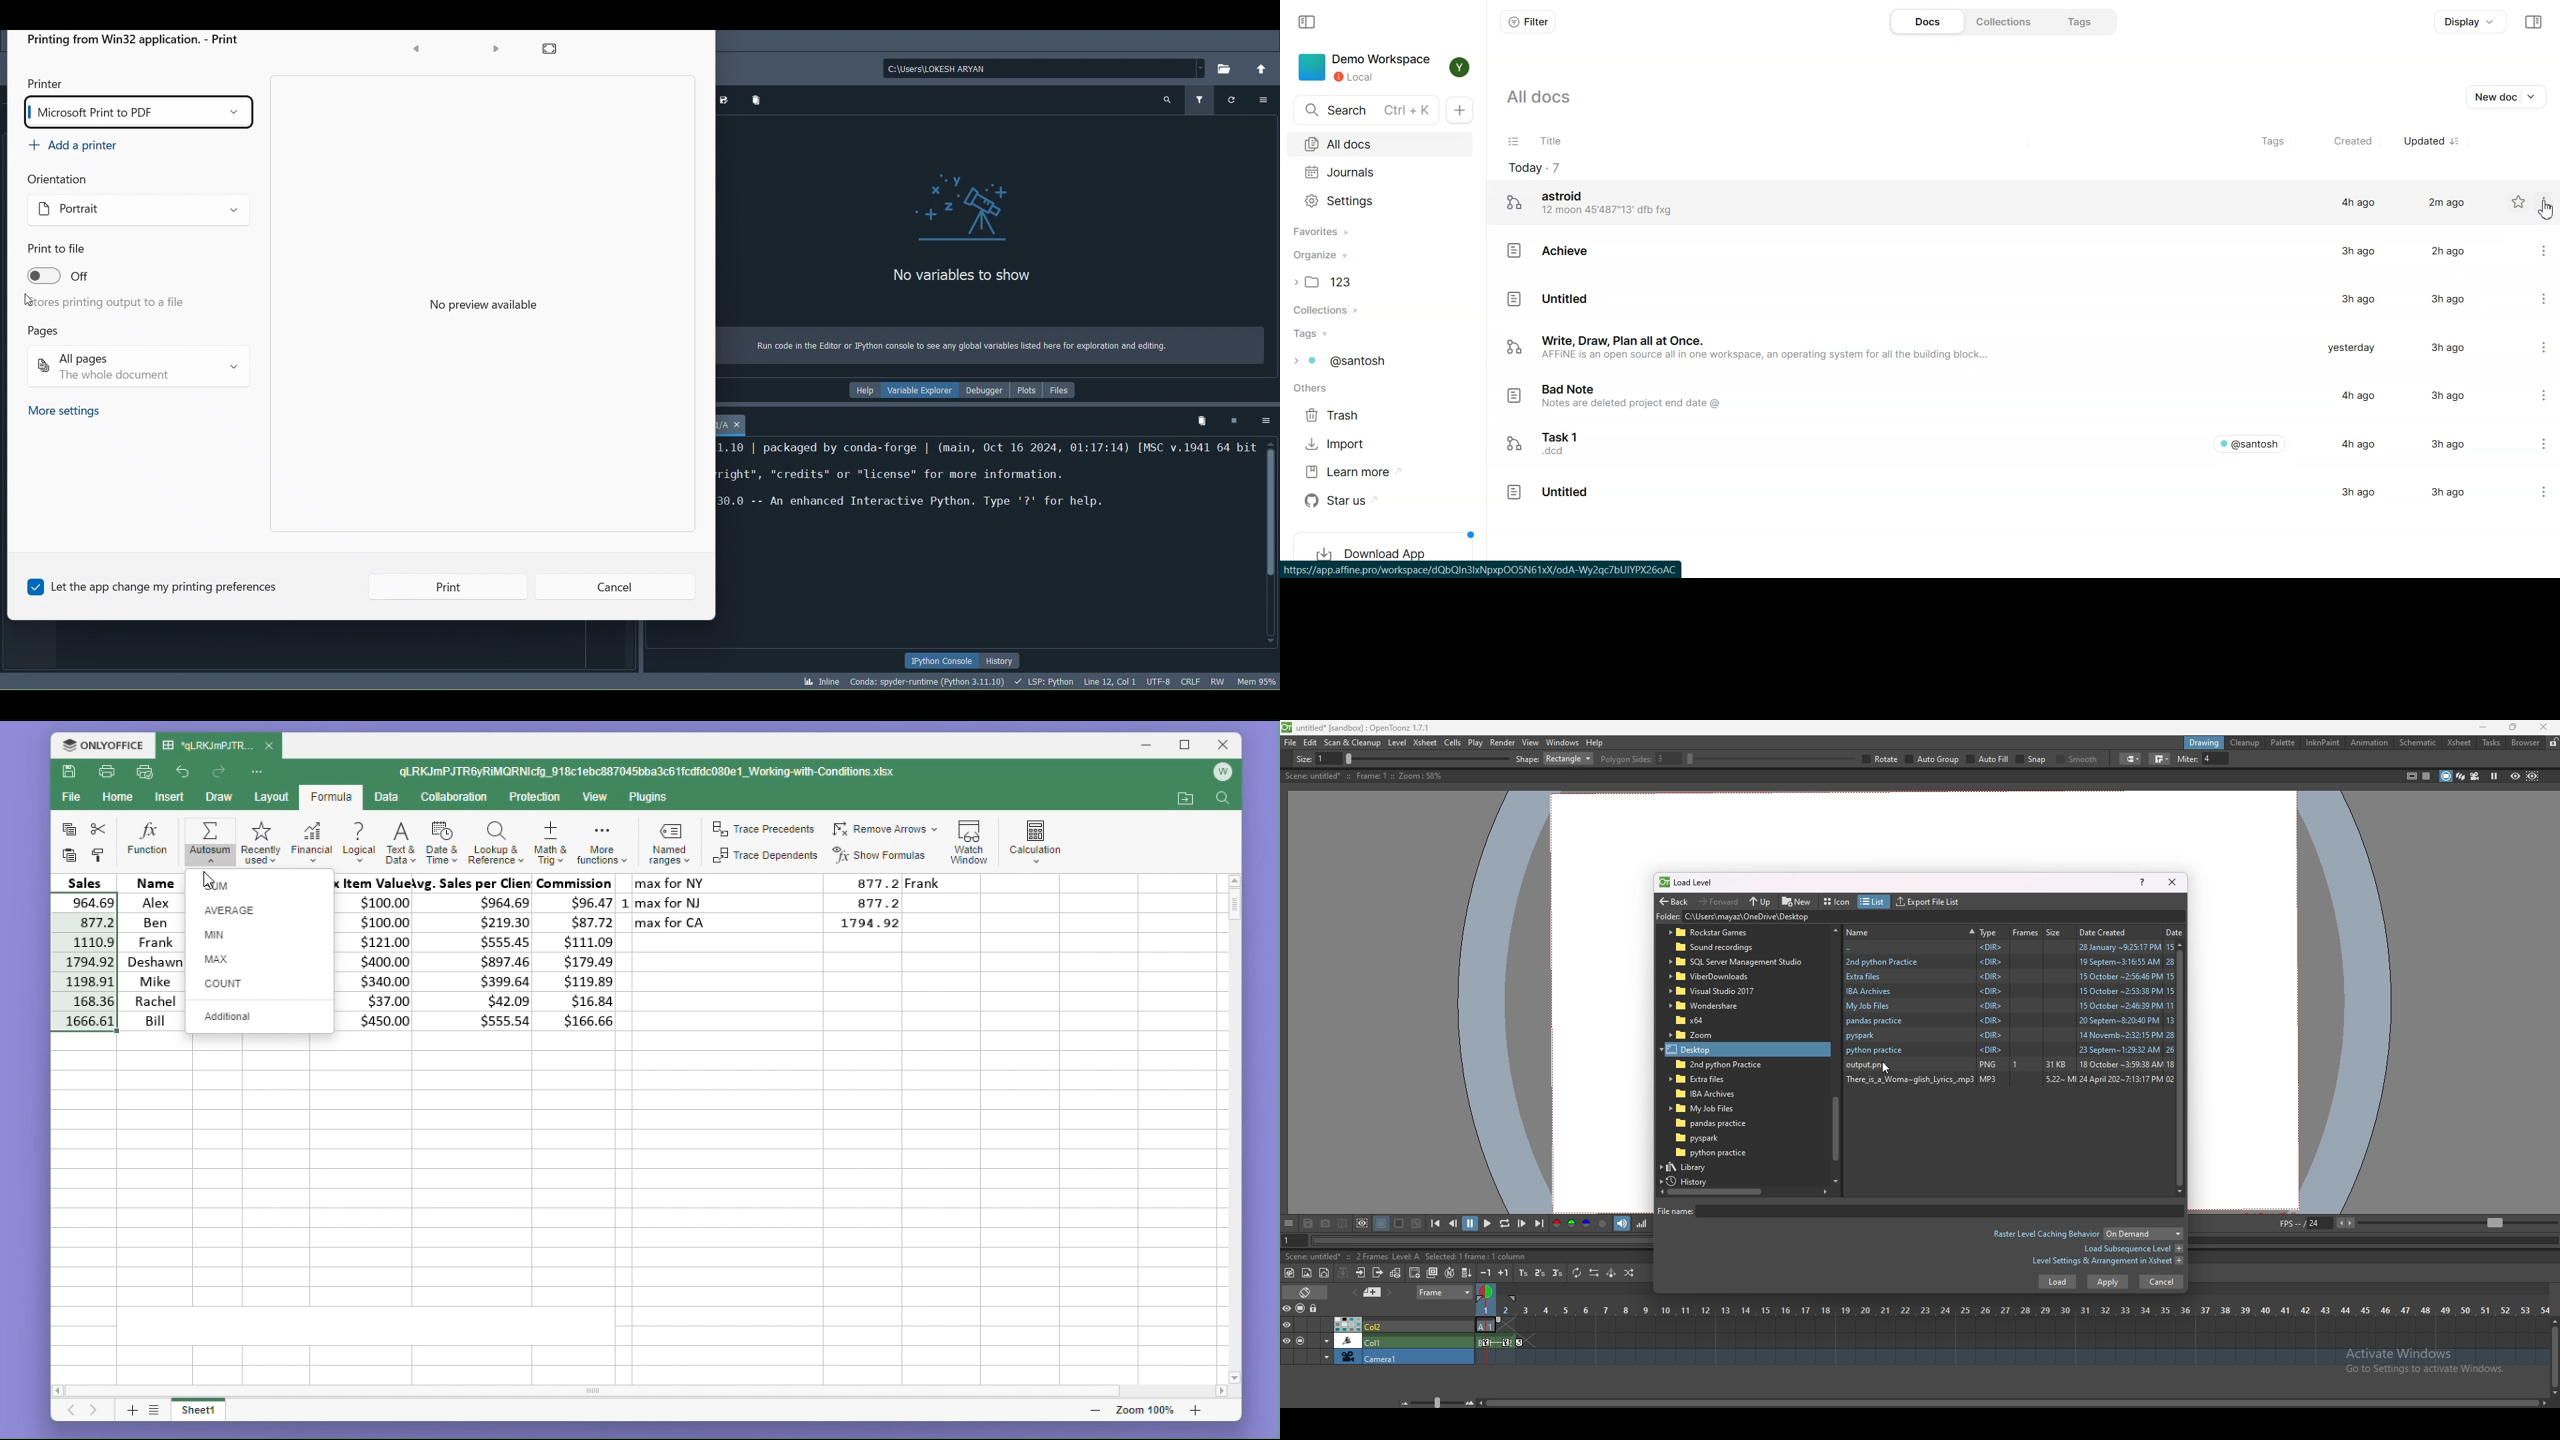 This screenshot has width=2576, height=1456. What do you see at coordinates (2444, 253) in the screenshot?
I see `2h ago` at bounding box center [2444, 253].